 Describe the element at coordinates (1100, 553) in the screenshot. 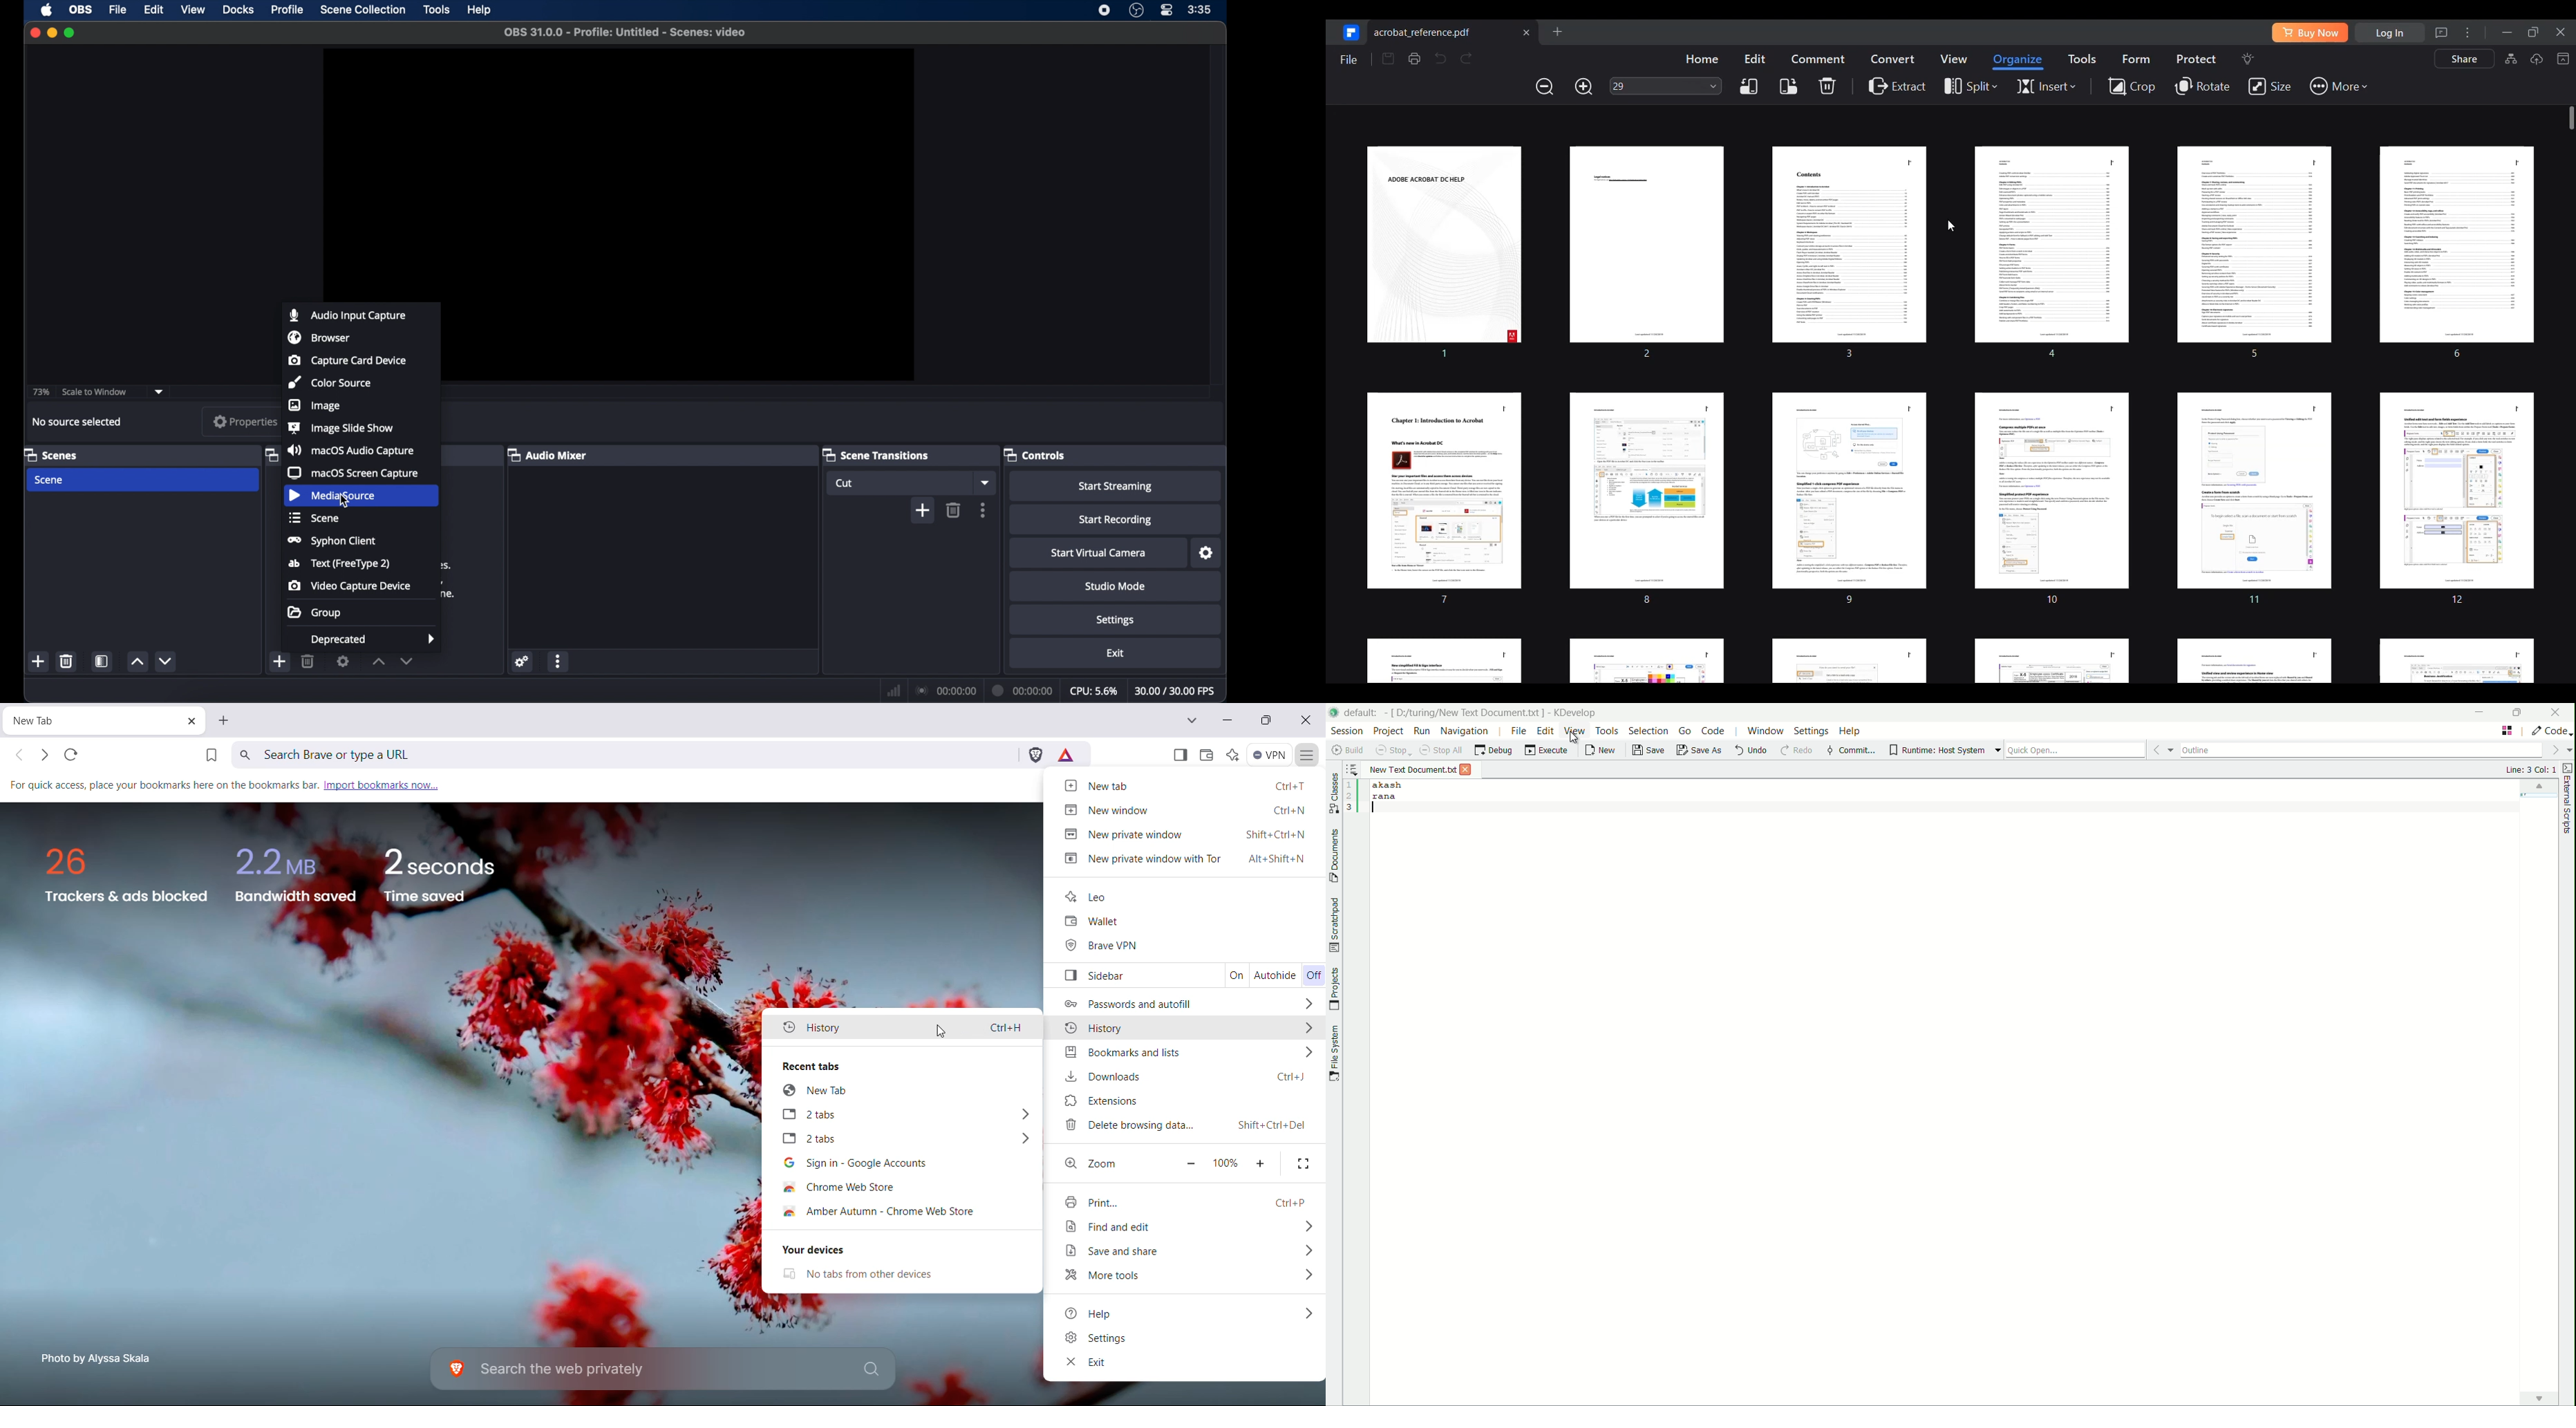

I see `start virtual camera` at that location.